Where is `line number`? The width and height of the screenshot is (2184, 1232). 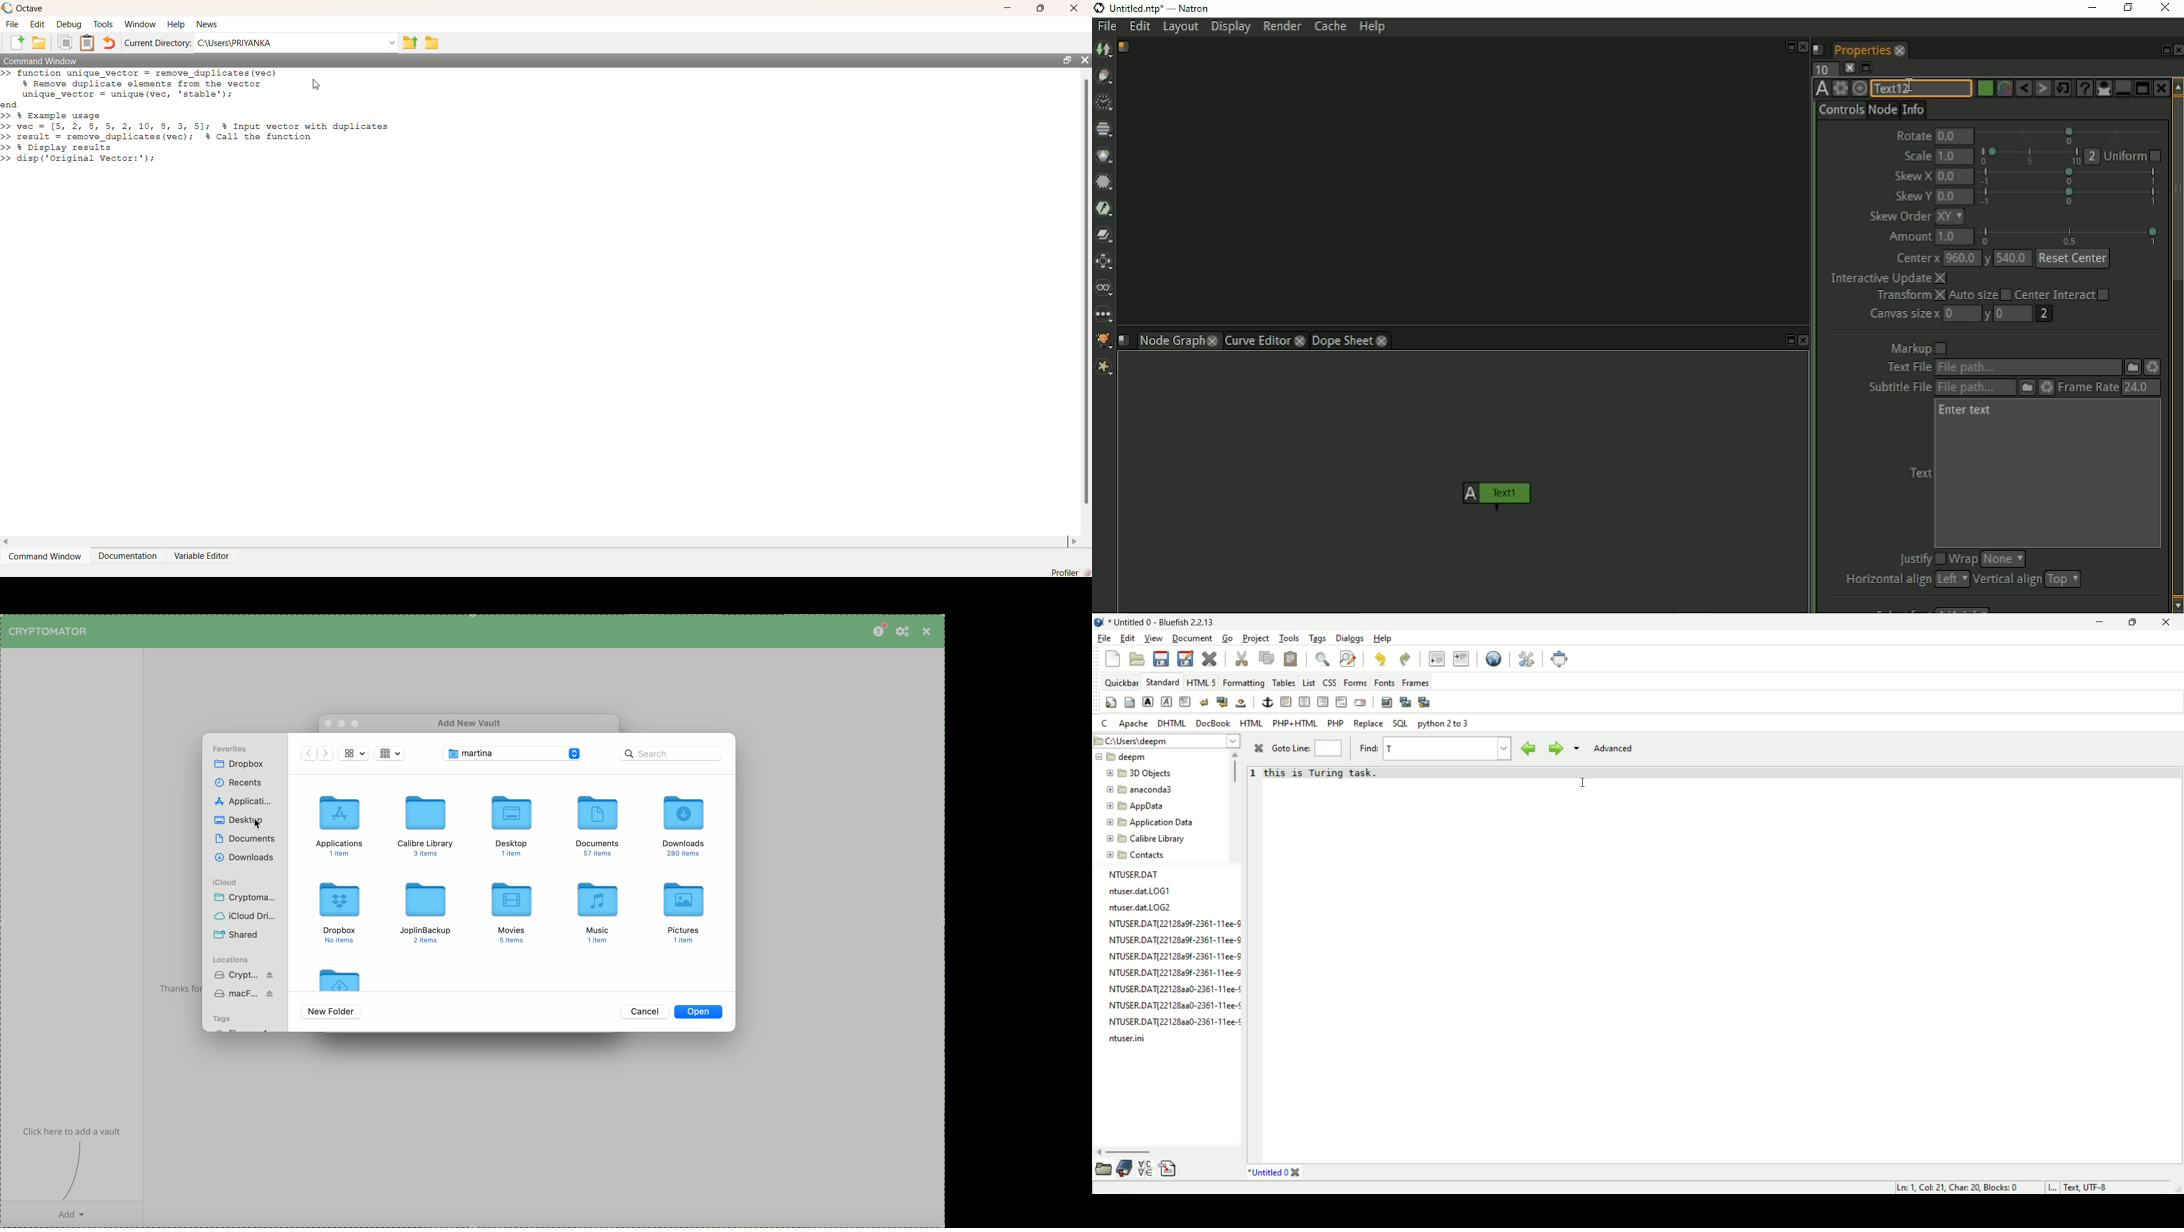 line number is located at coordinates (1255, 964).